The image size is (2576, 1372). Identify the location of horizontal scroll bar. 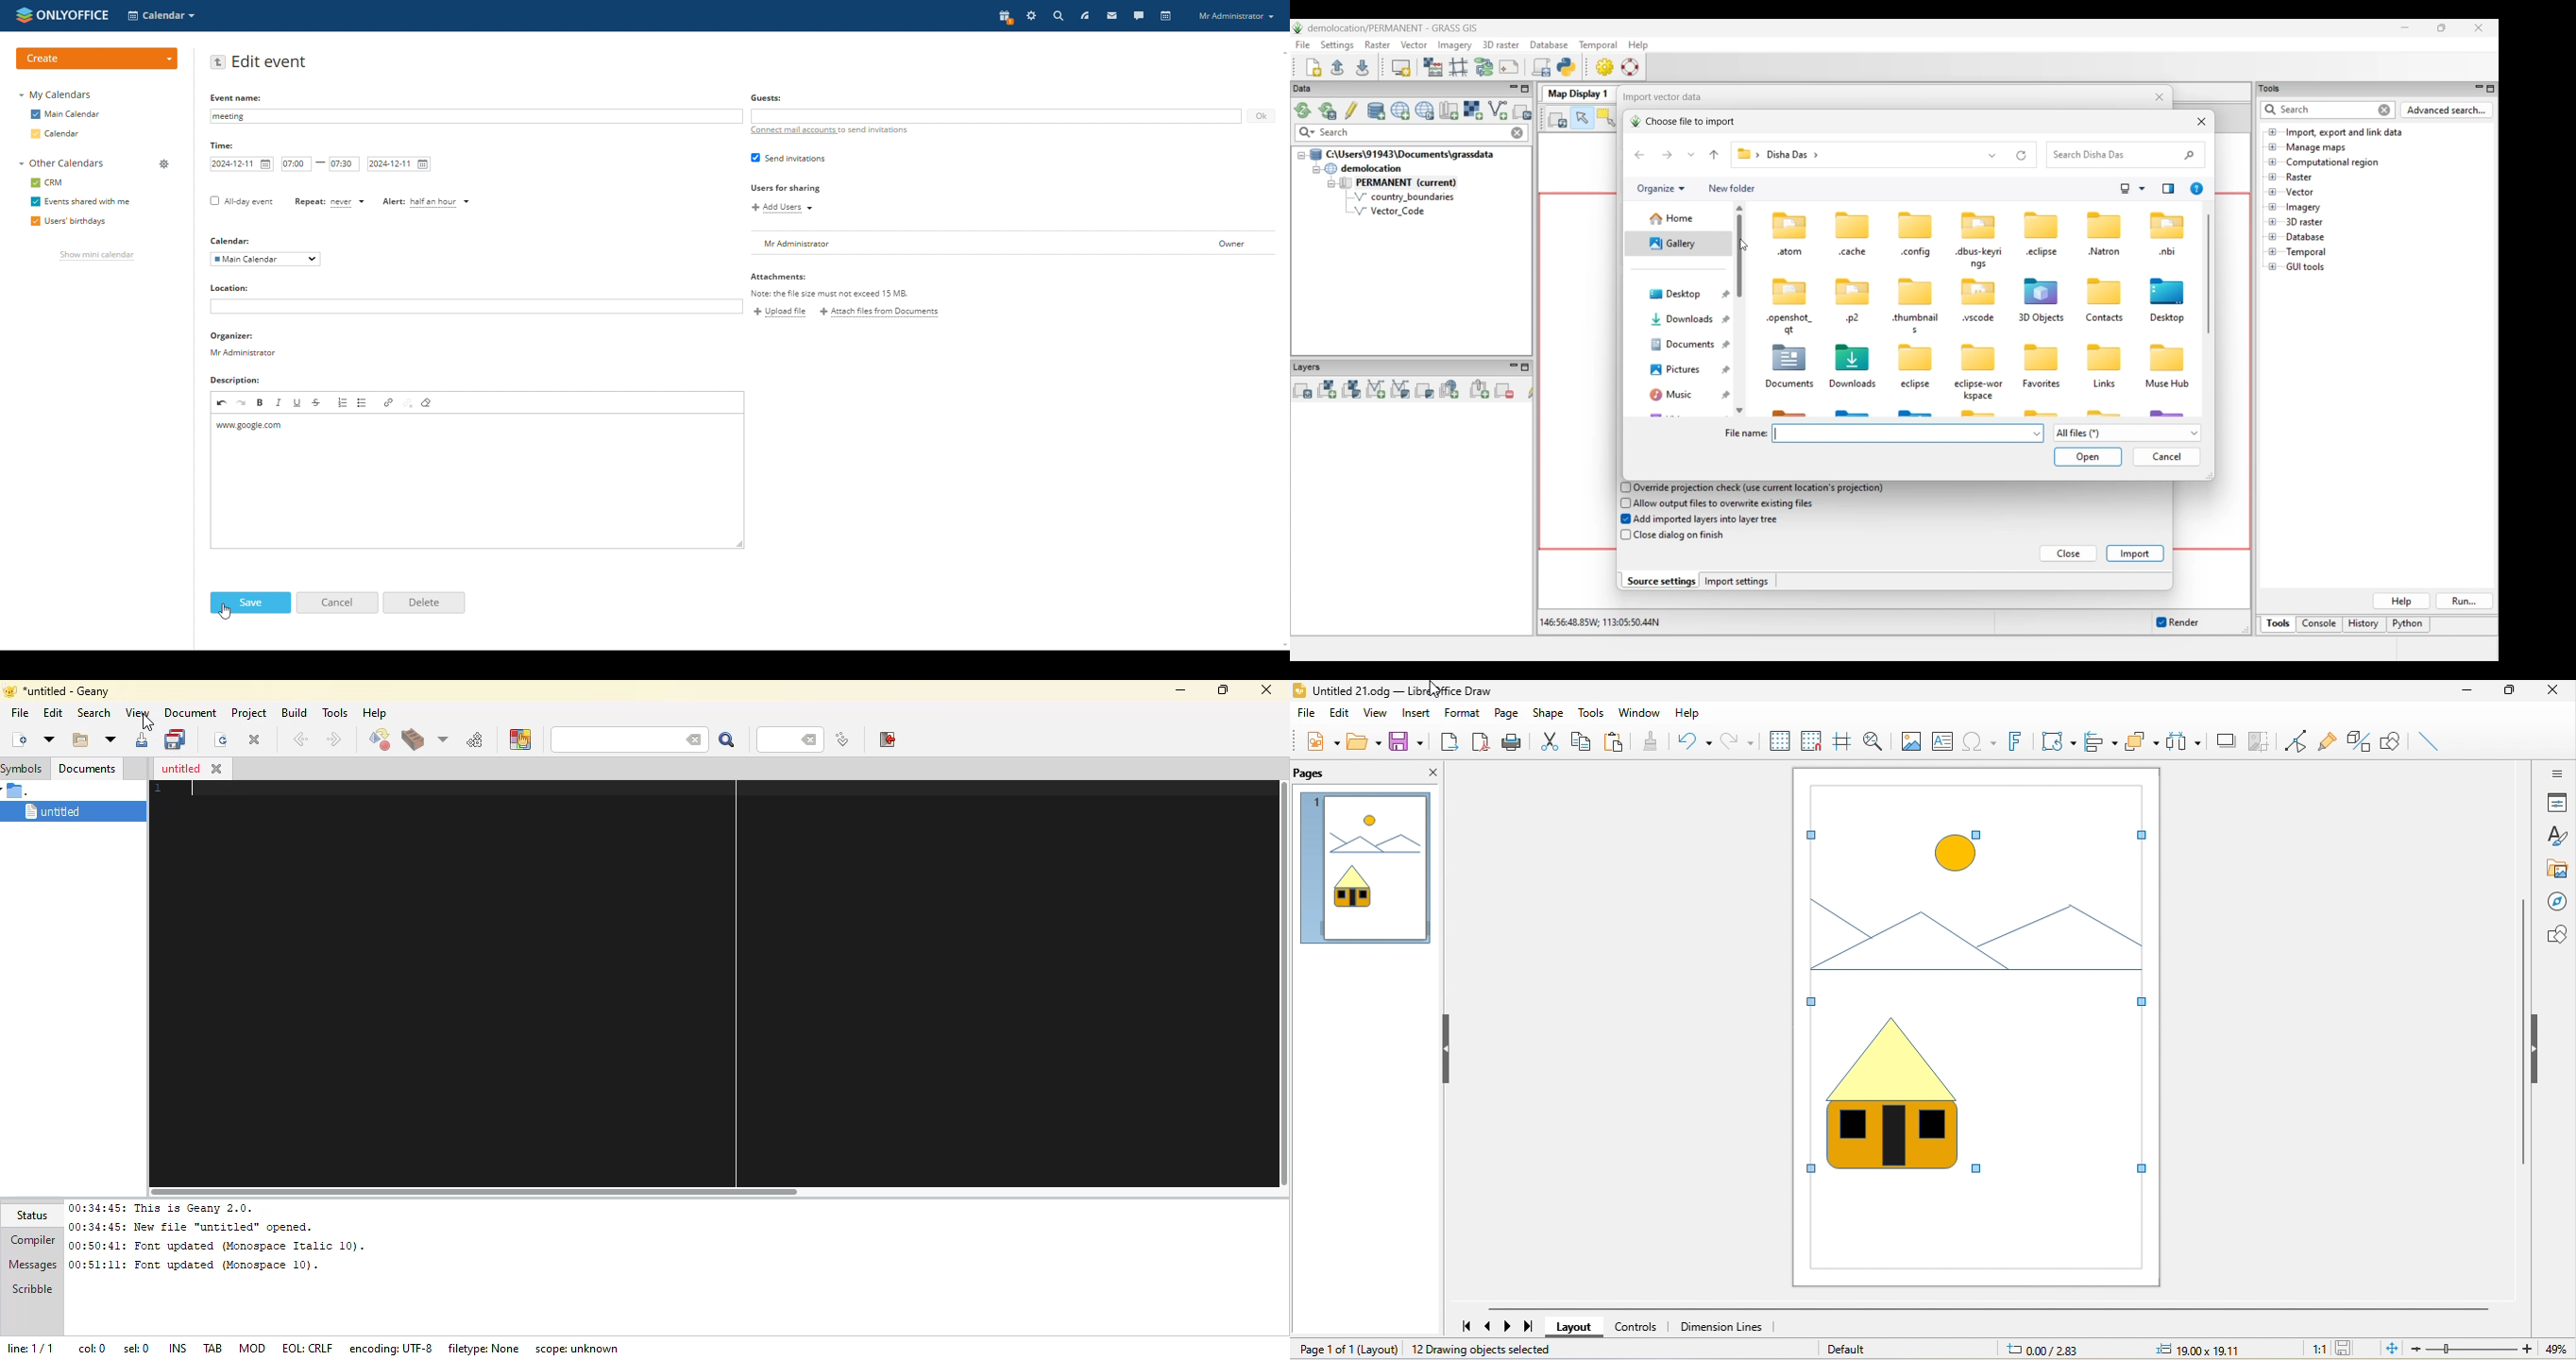
(1987, 1309).